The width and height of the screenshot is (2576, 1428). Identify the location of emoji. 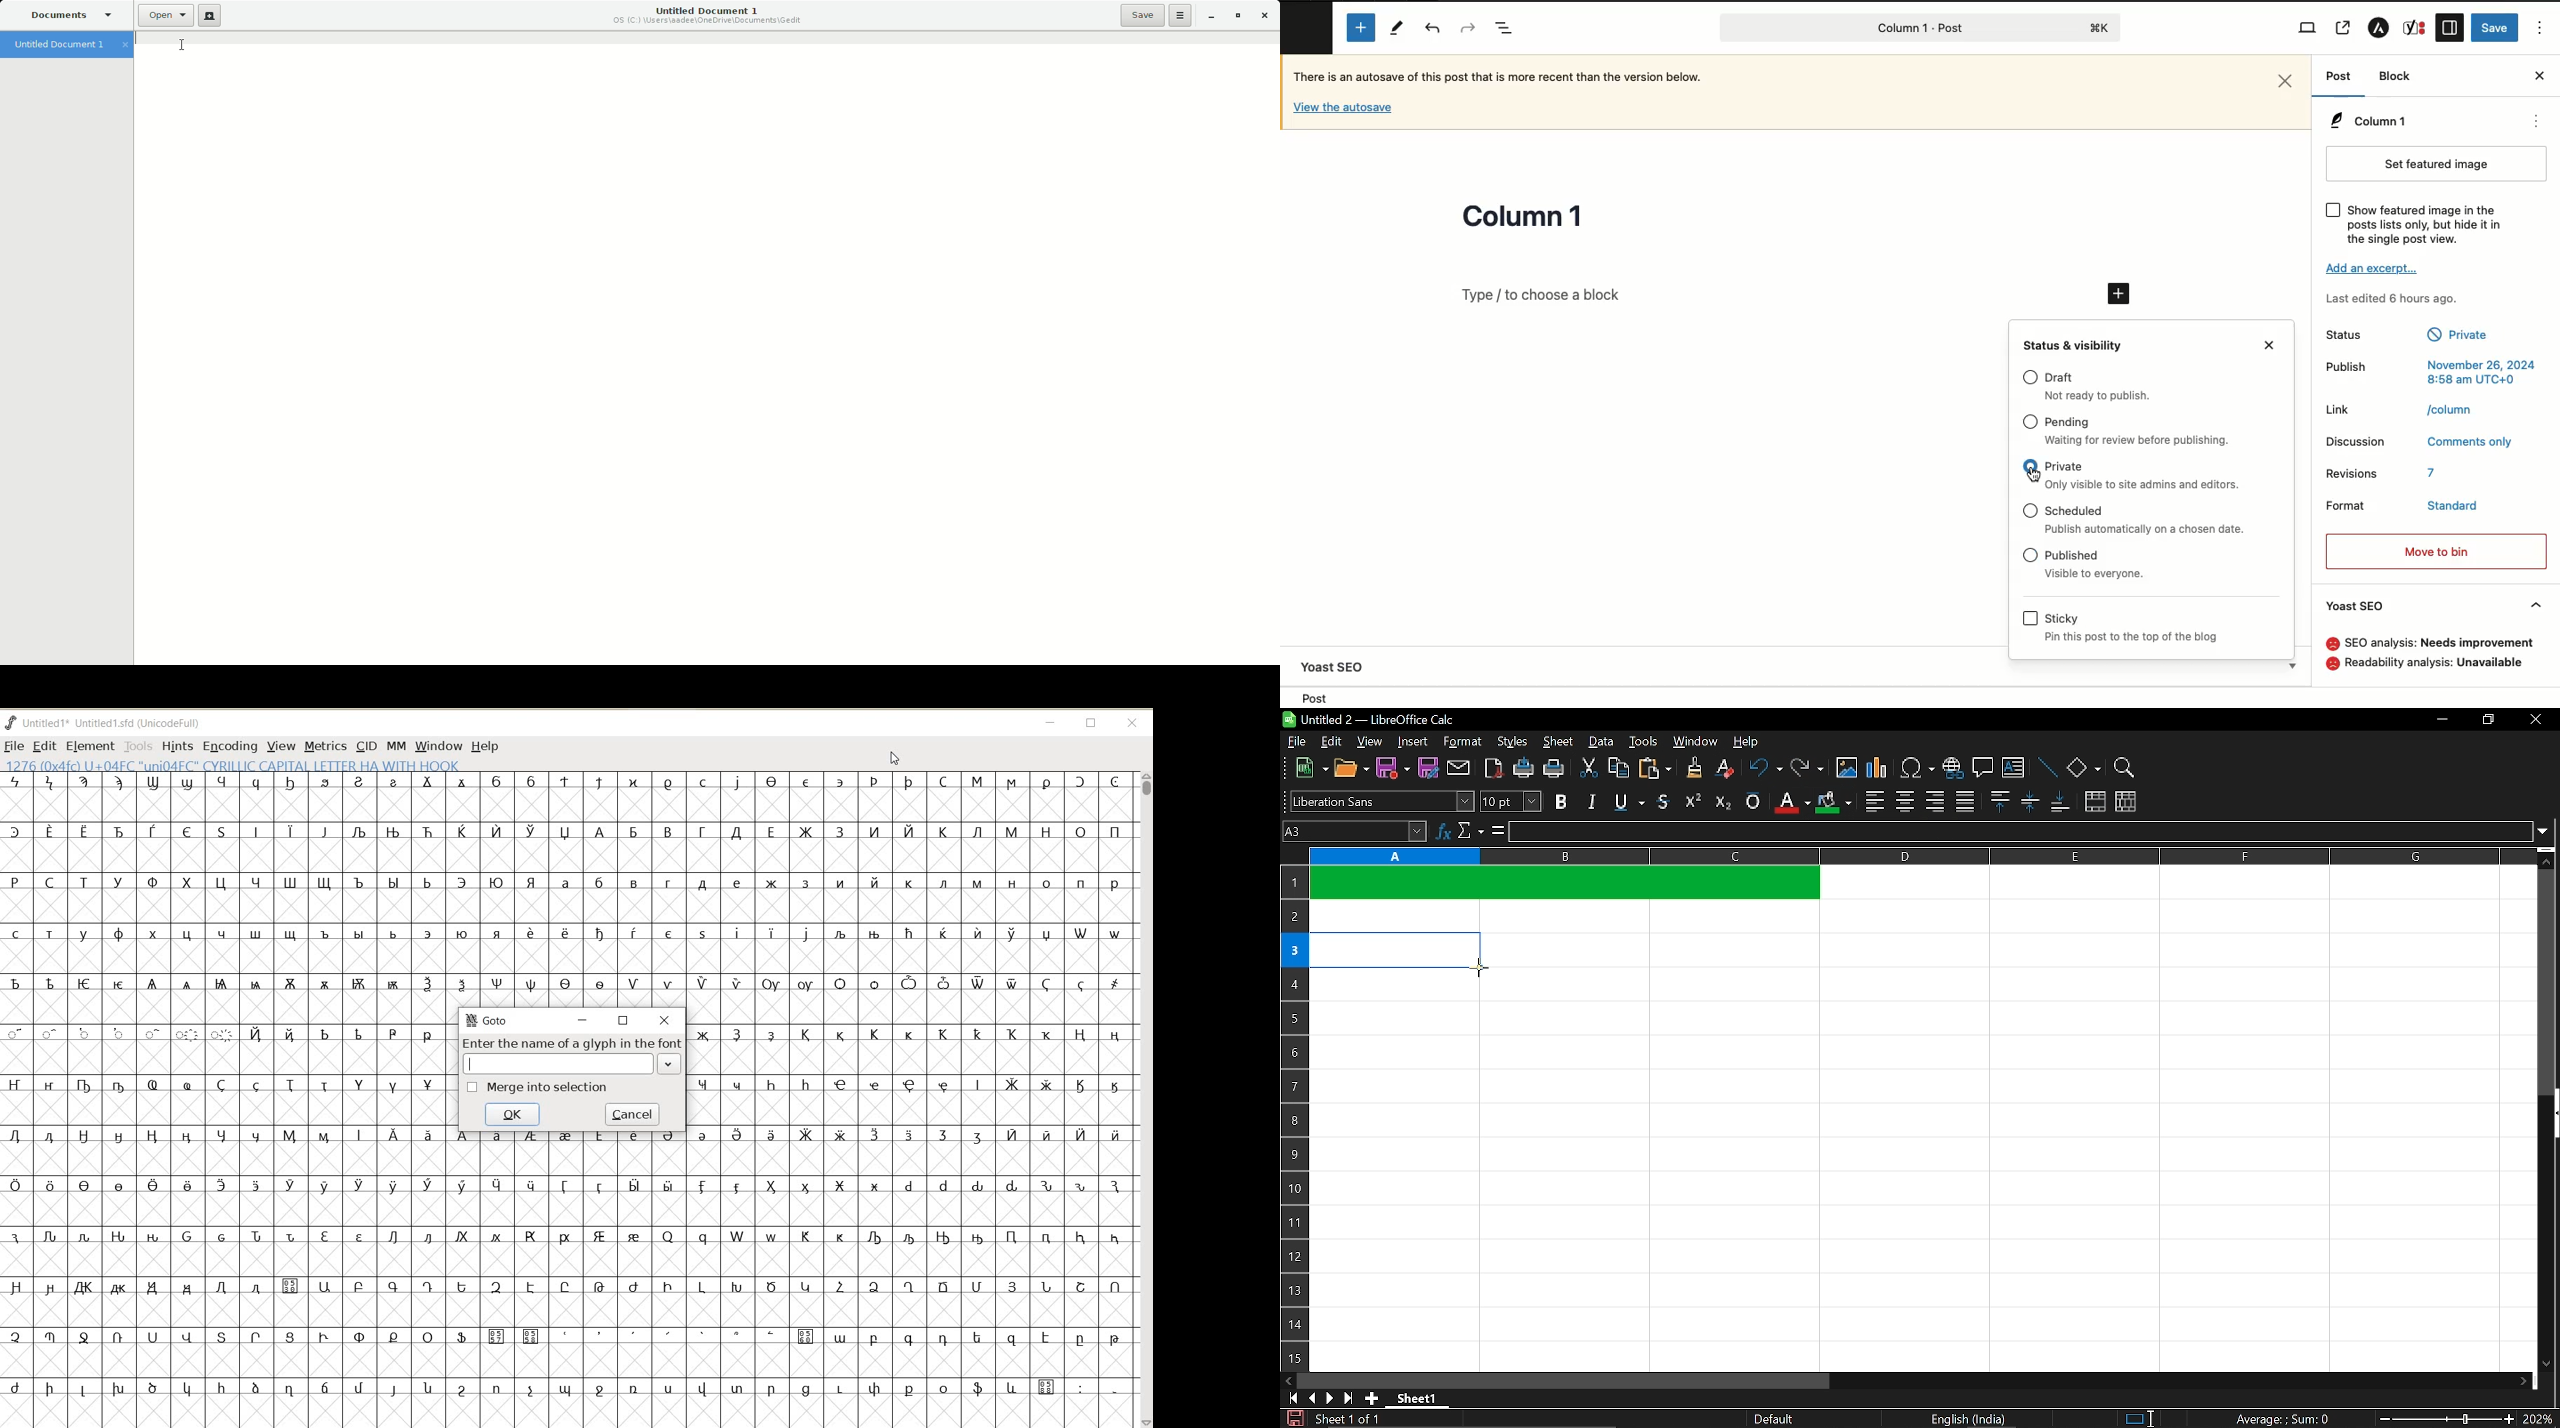
(2331, 644).